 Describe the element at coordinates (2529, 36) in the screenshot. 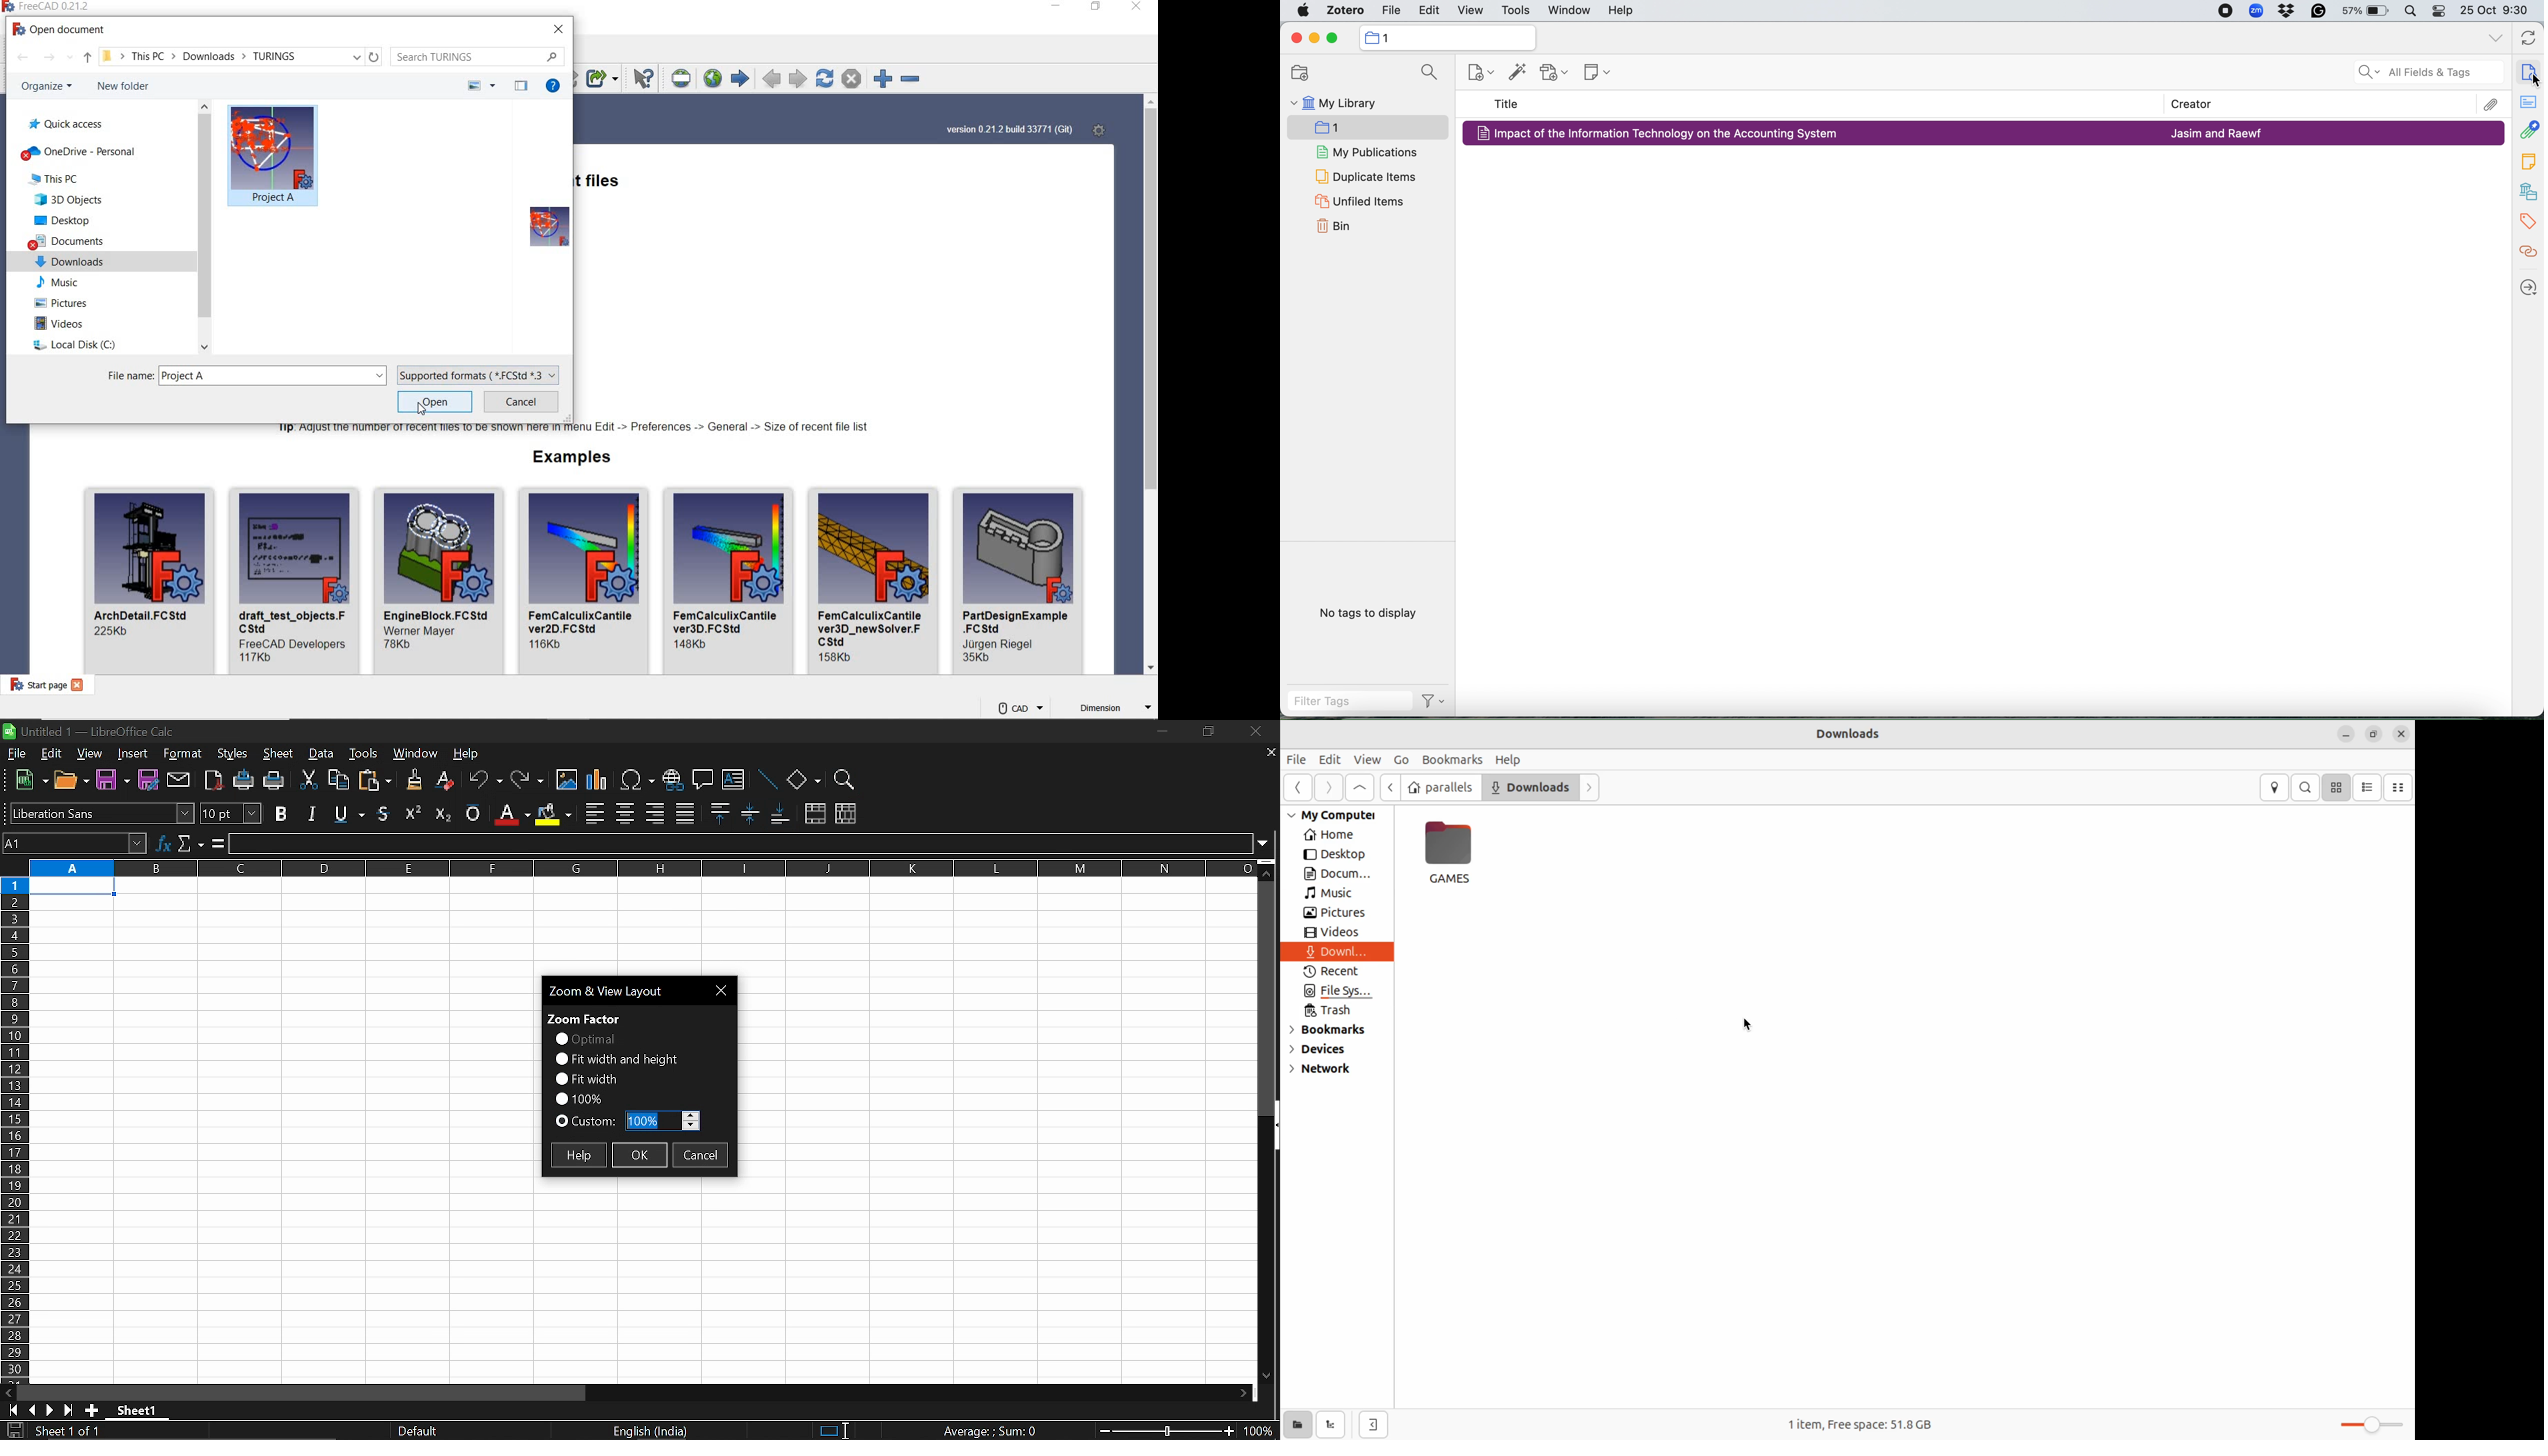

I see `sync with zotero.org` at that location.